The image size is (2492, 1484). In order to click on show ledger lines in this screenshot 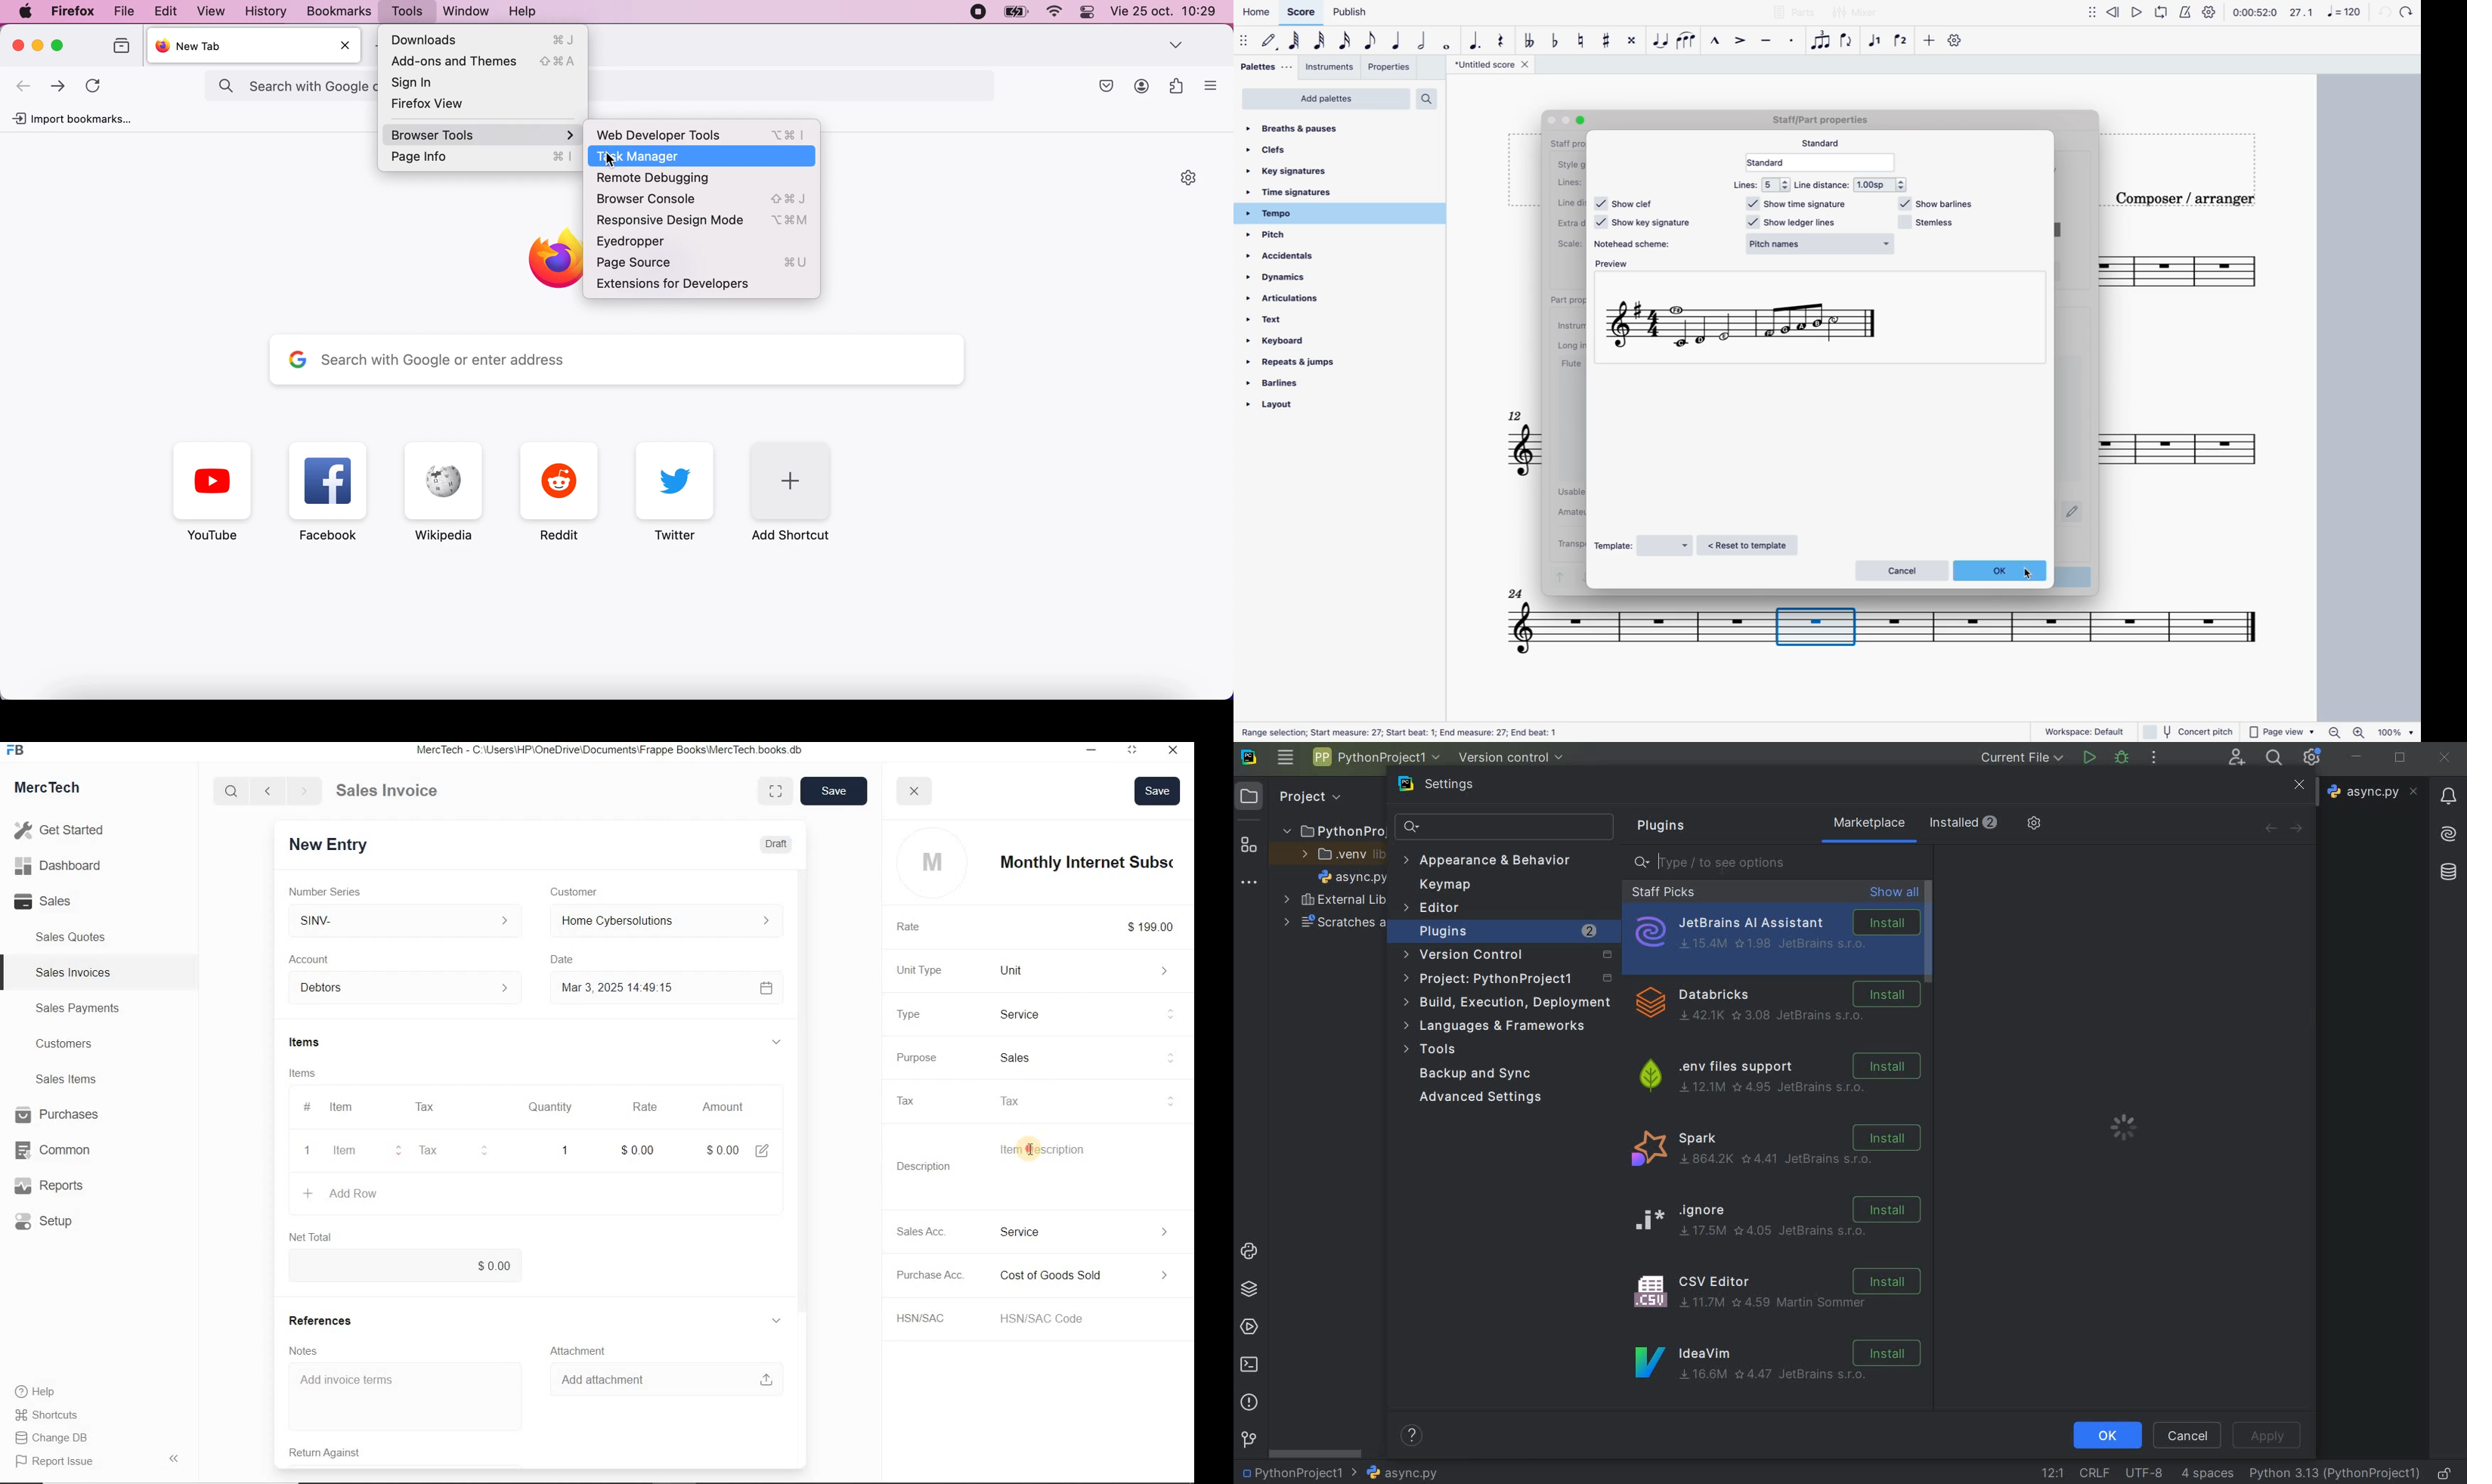, I will do `click(1792, 223)`.